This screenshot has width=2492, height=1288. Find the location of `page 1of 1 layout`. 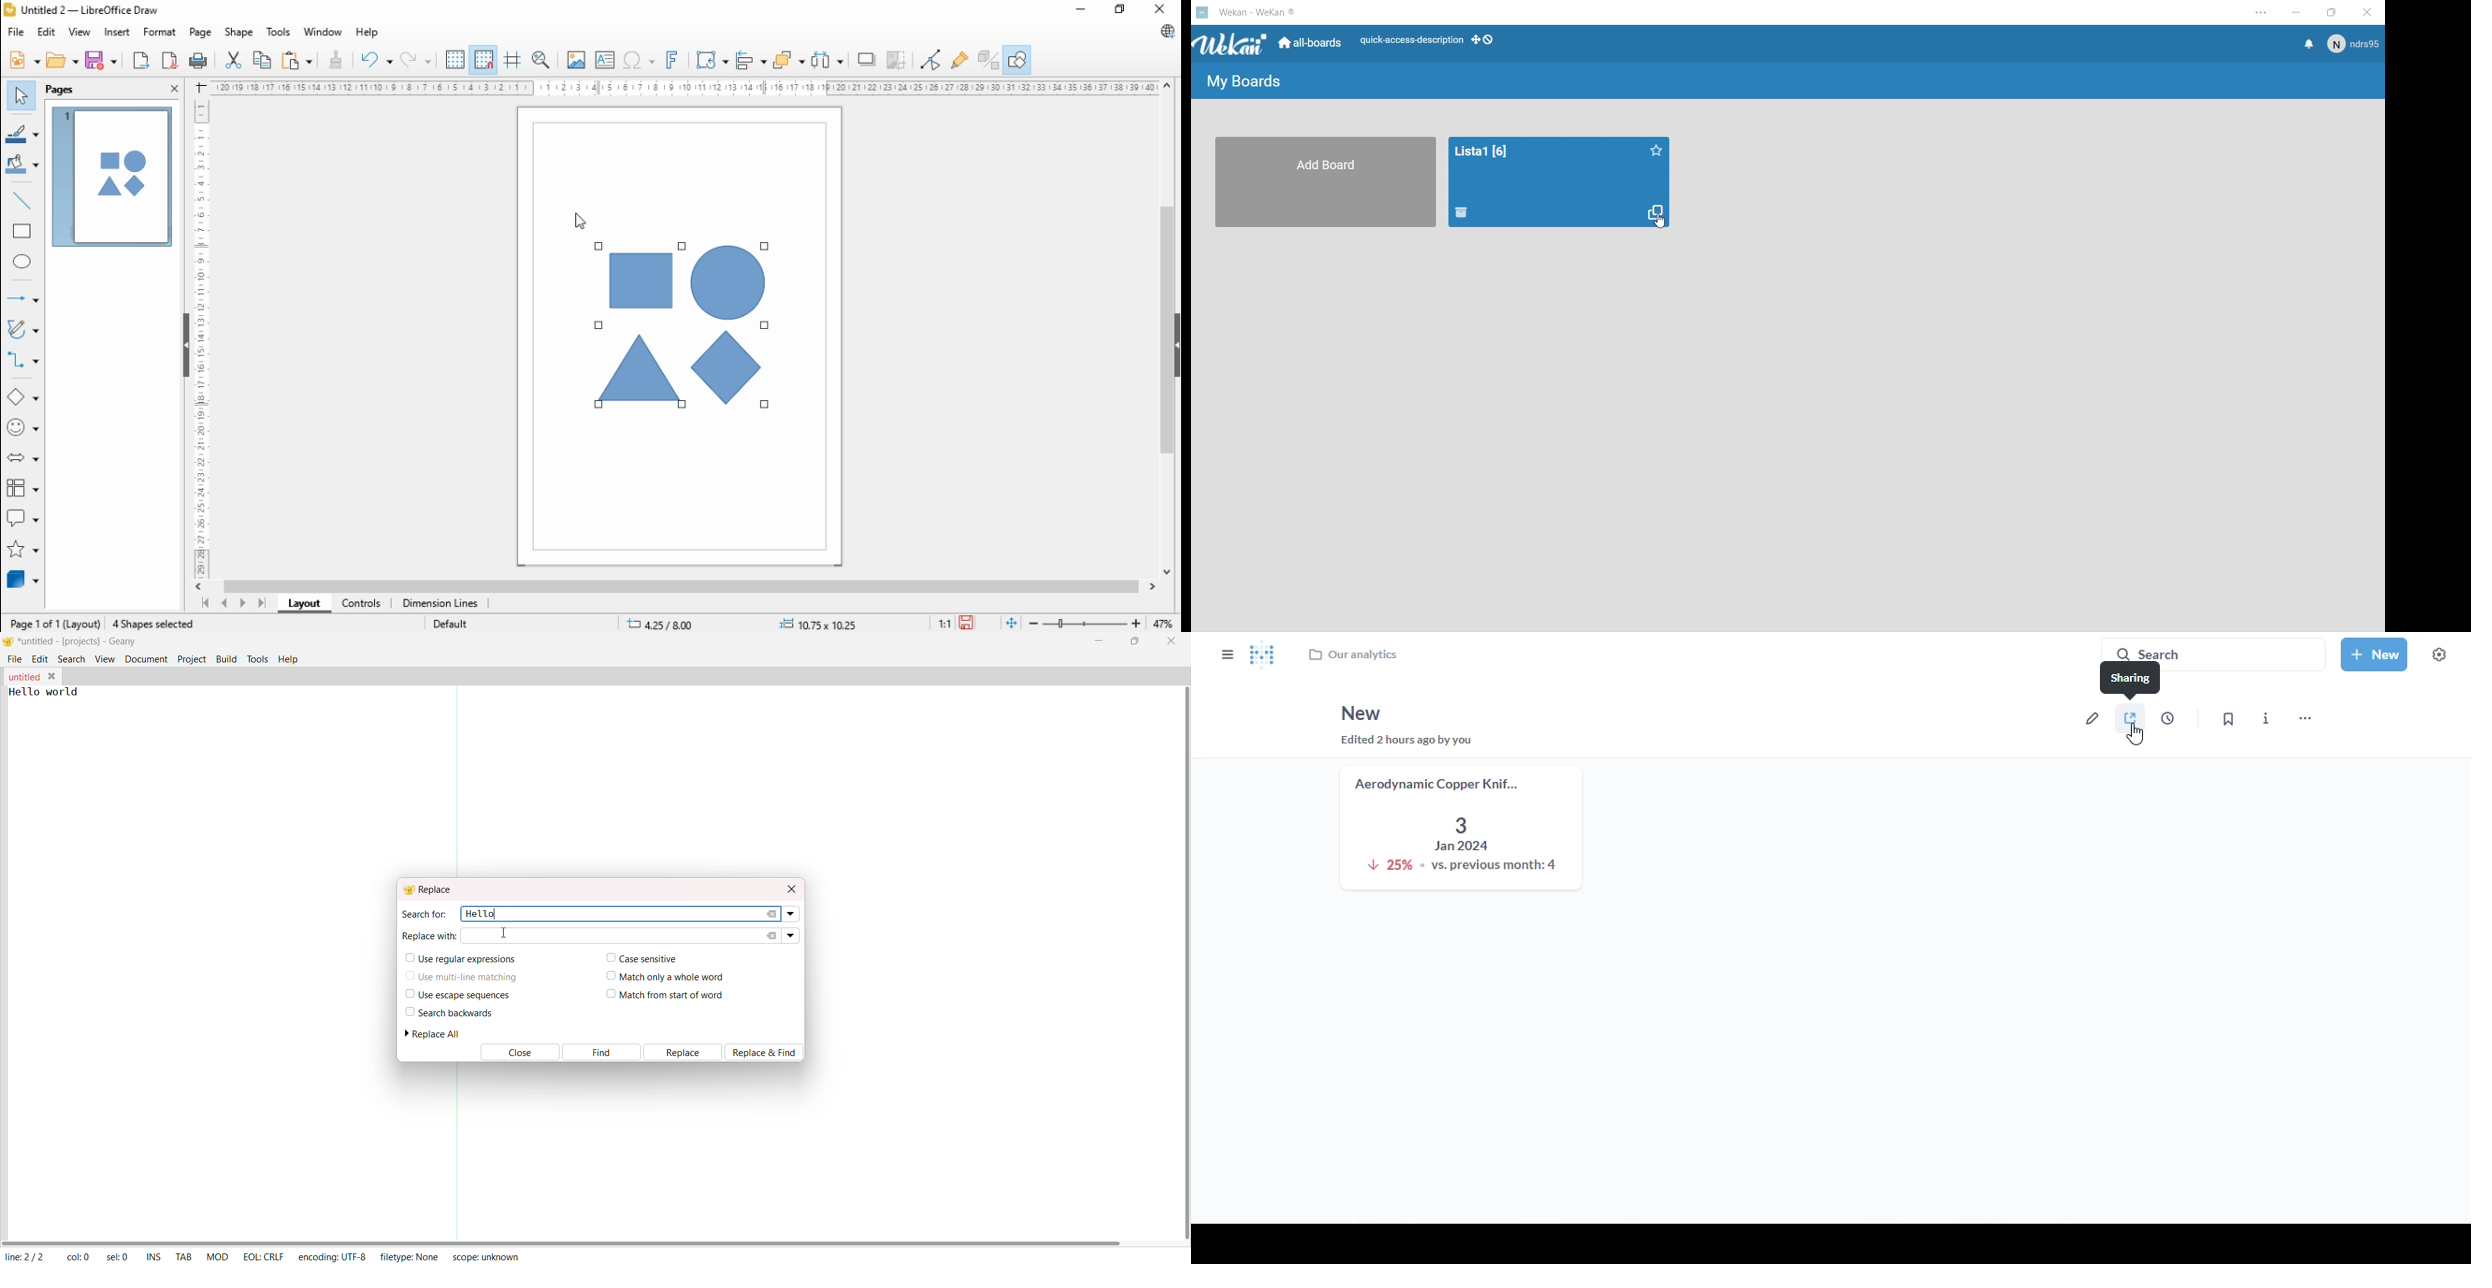

page 1of 1 layout is located at coordinates (54, 622).